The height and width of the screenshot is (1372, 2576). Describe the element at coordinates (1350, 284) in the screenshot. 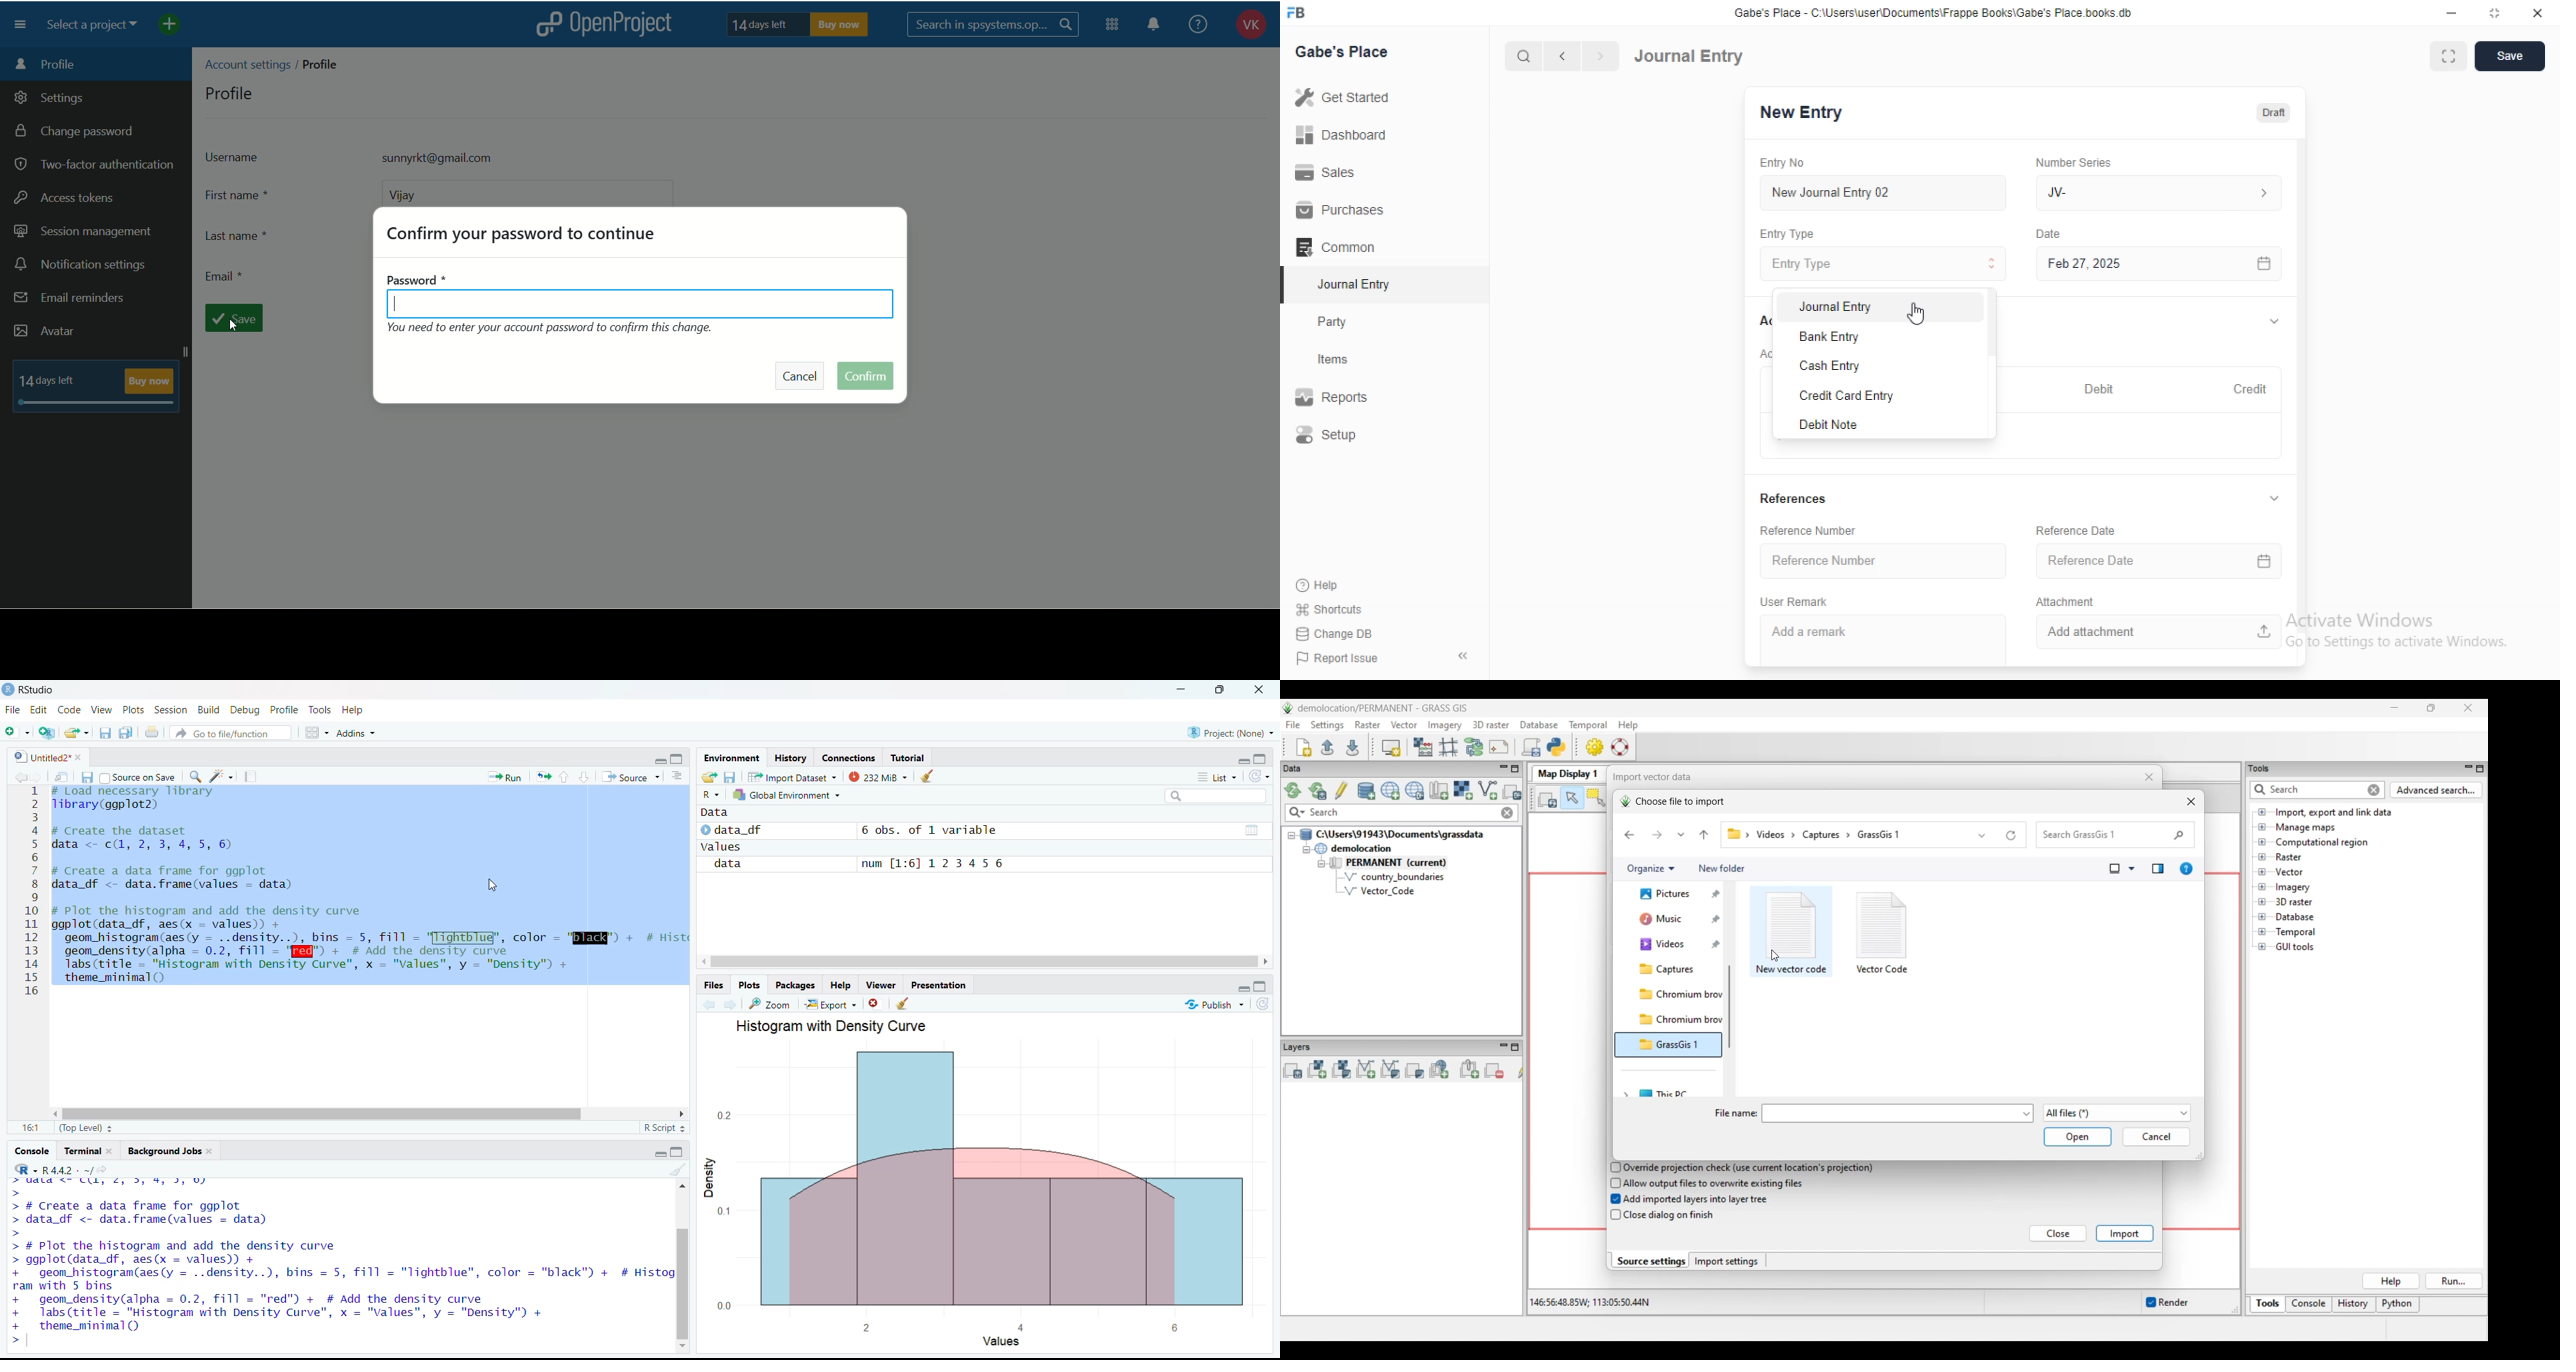

I see `Journal Entry` at that location.